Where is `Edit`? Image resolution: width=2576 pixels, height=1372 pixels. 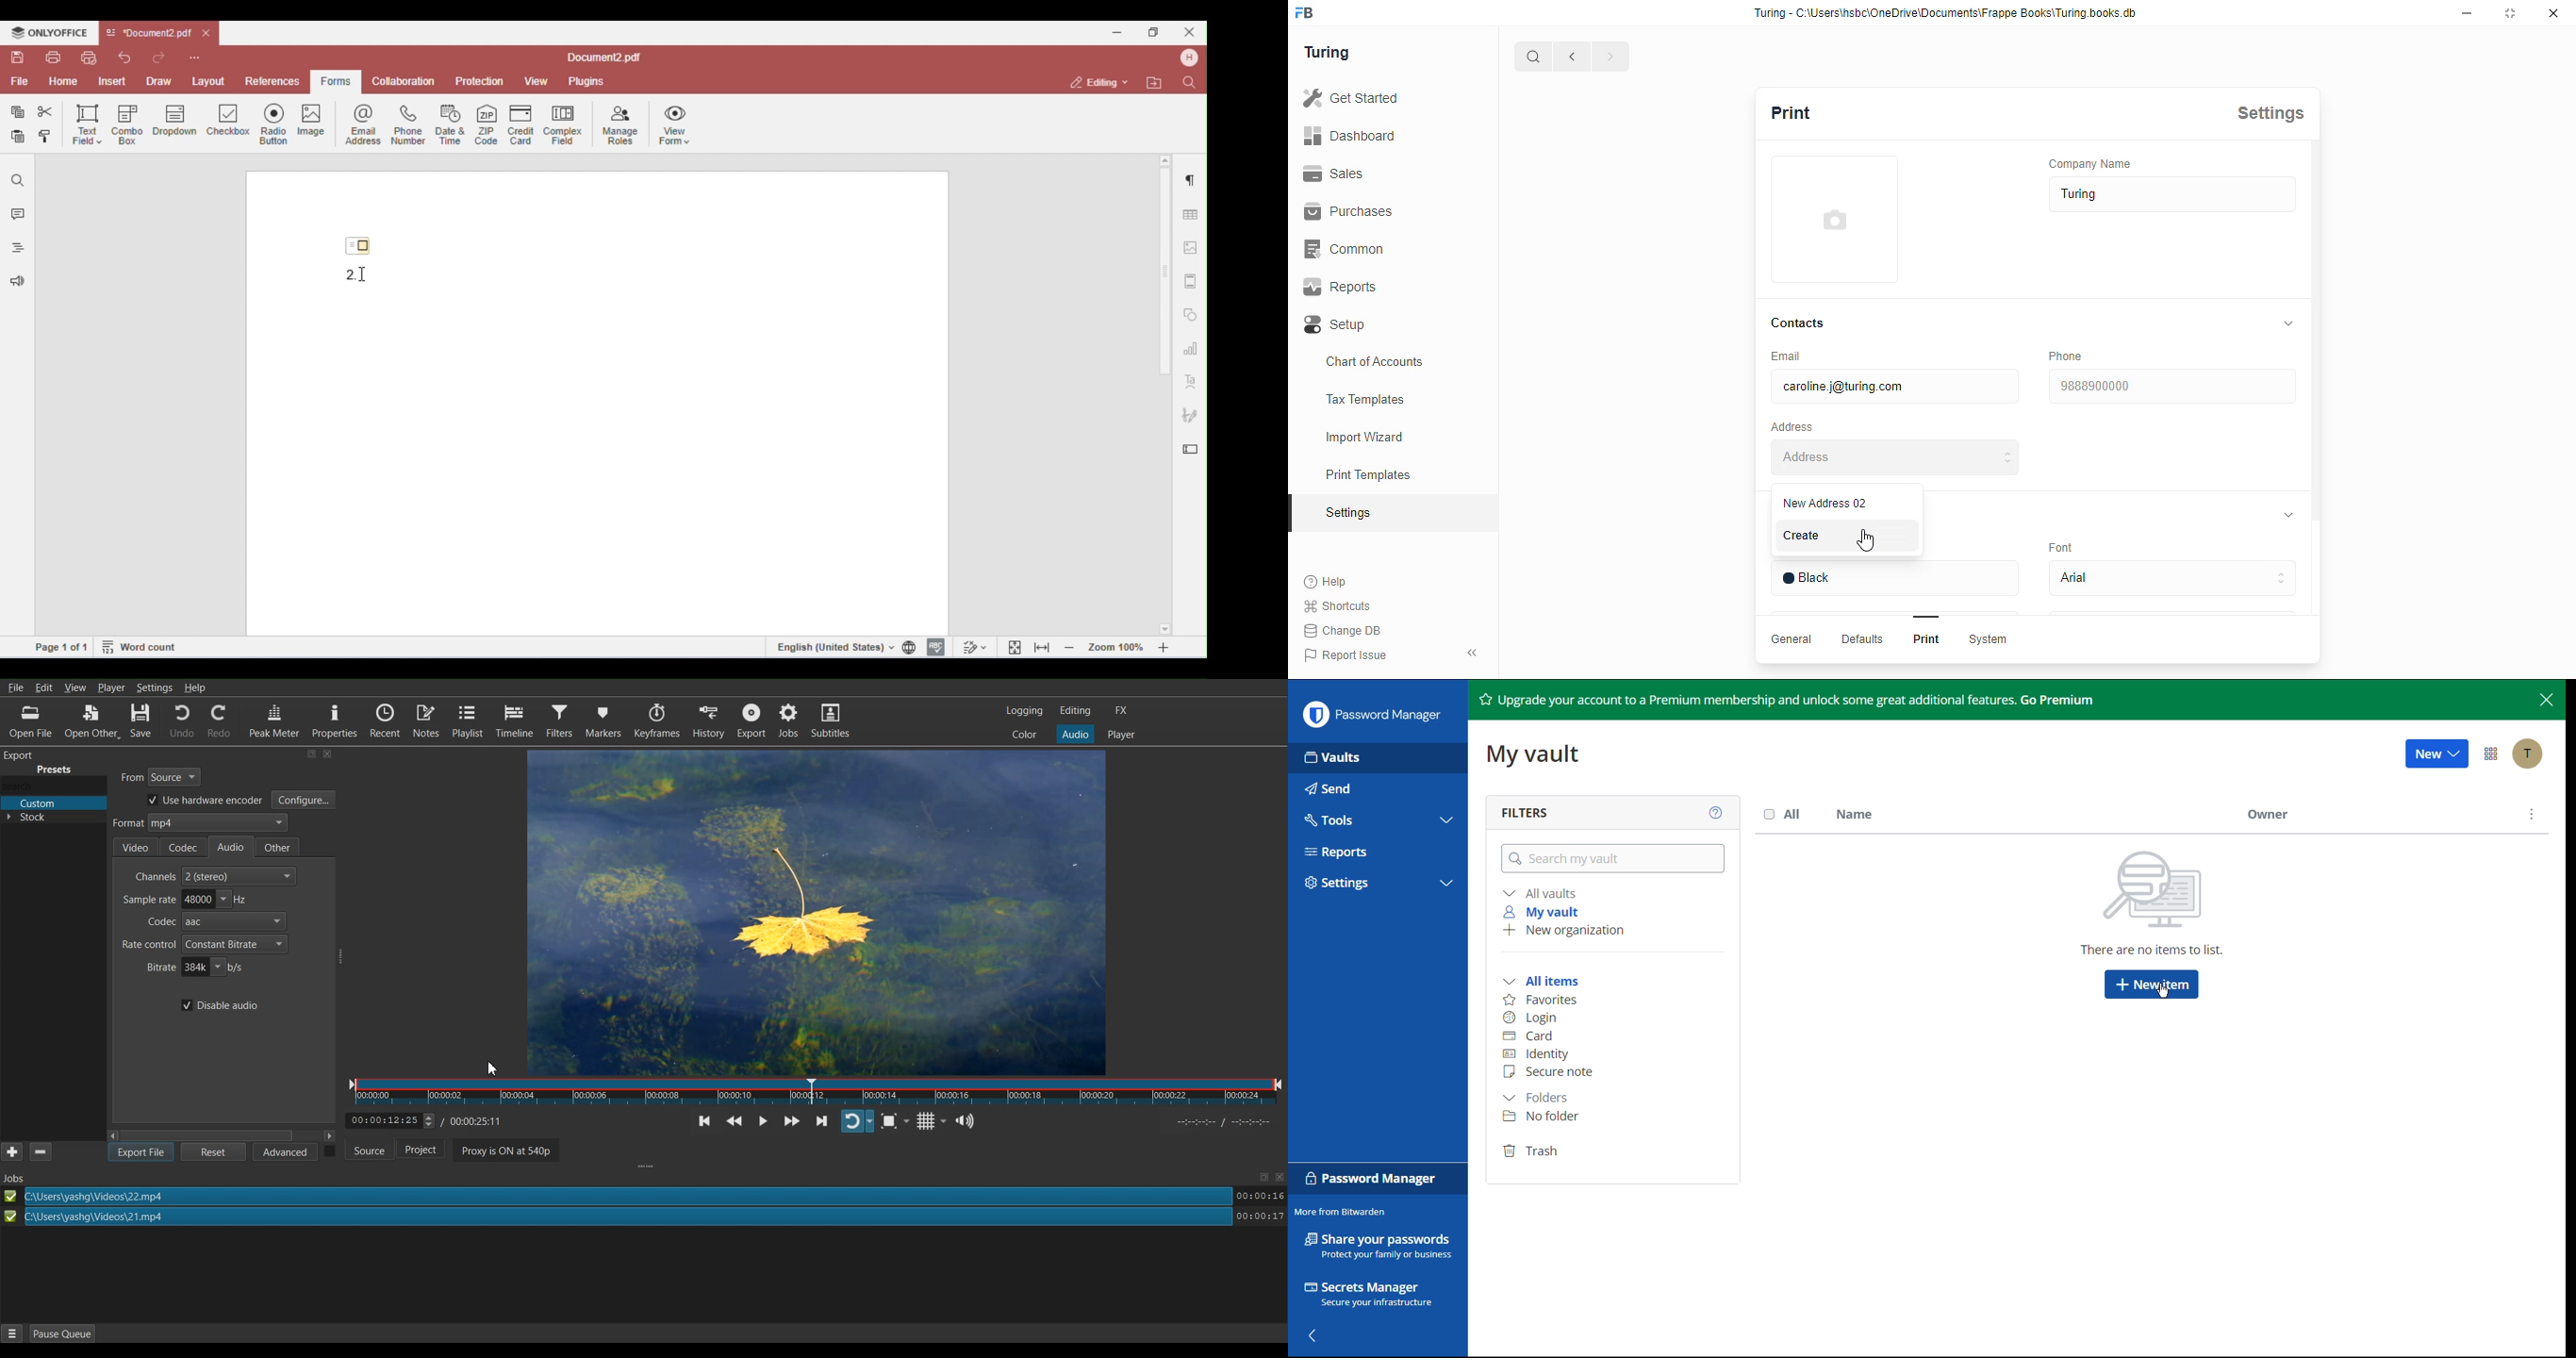 Edit is located at coordinates (46, 686).